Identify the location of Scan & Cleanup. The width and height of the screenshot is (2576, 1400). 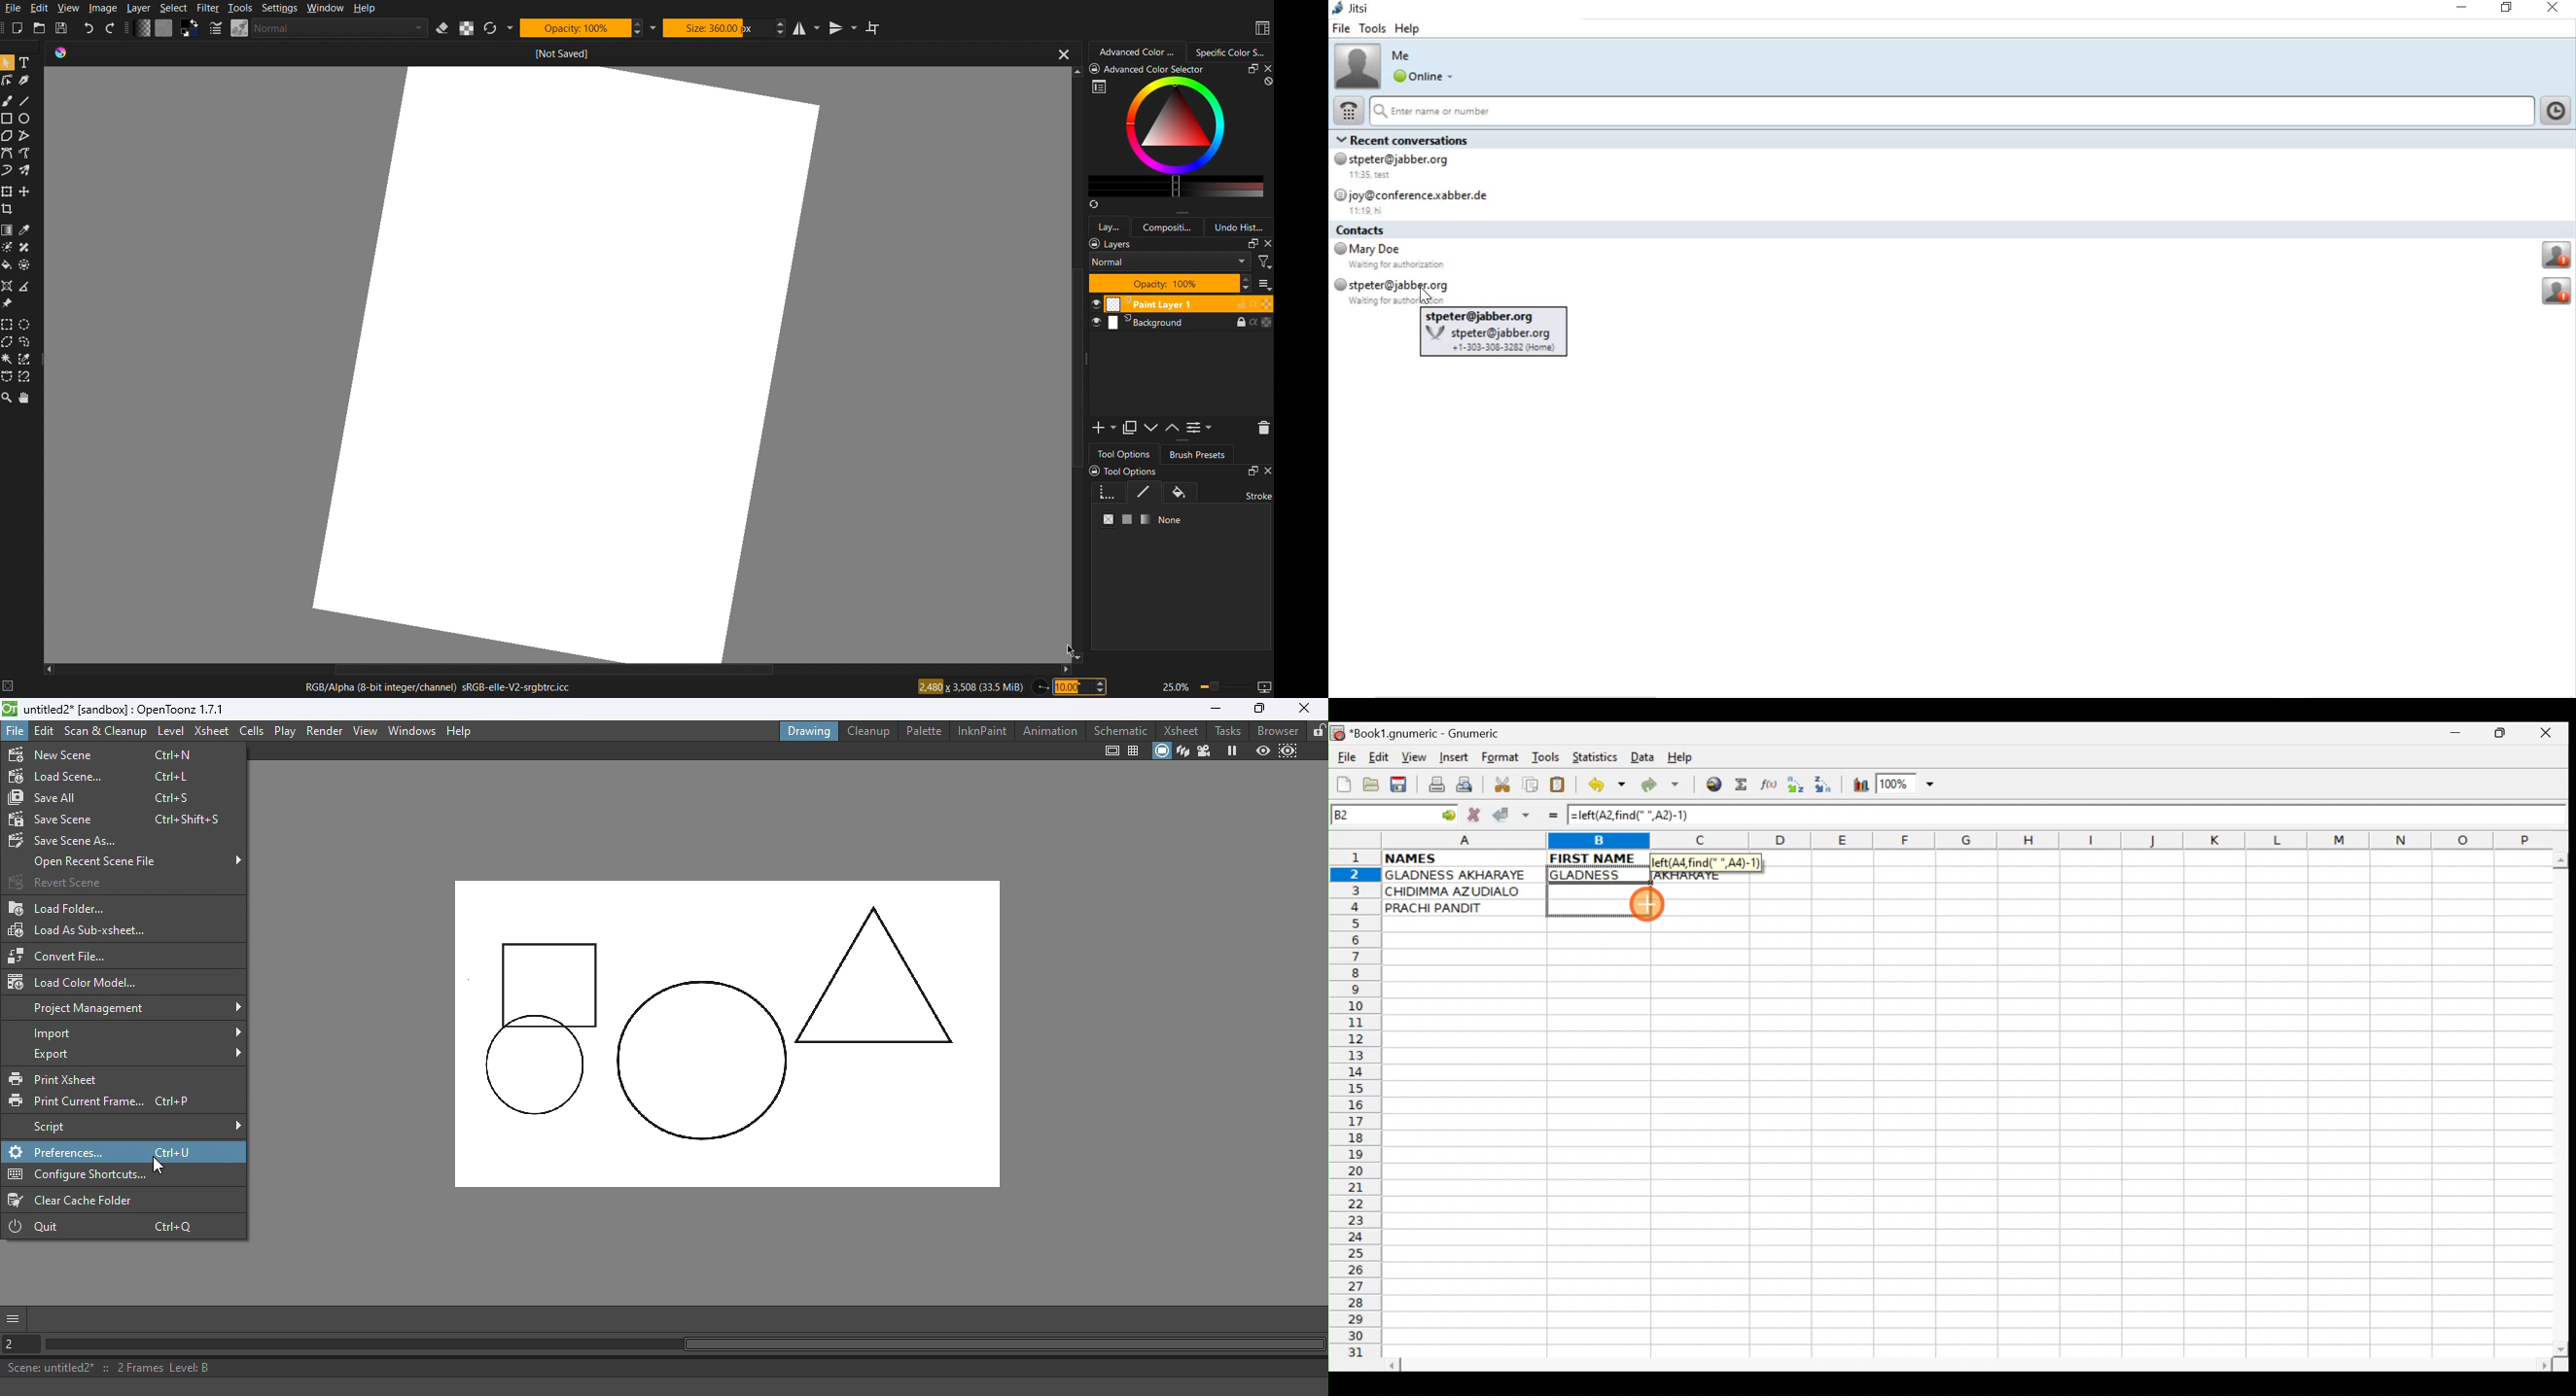
(107, 731).